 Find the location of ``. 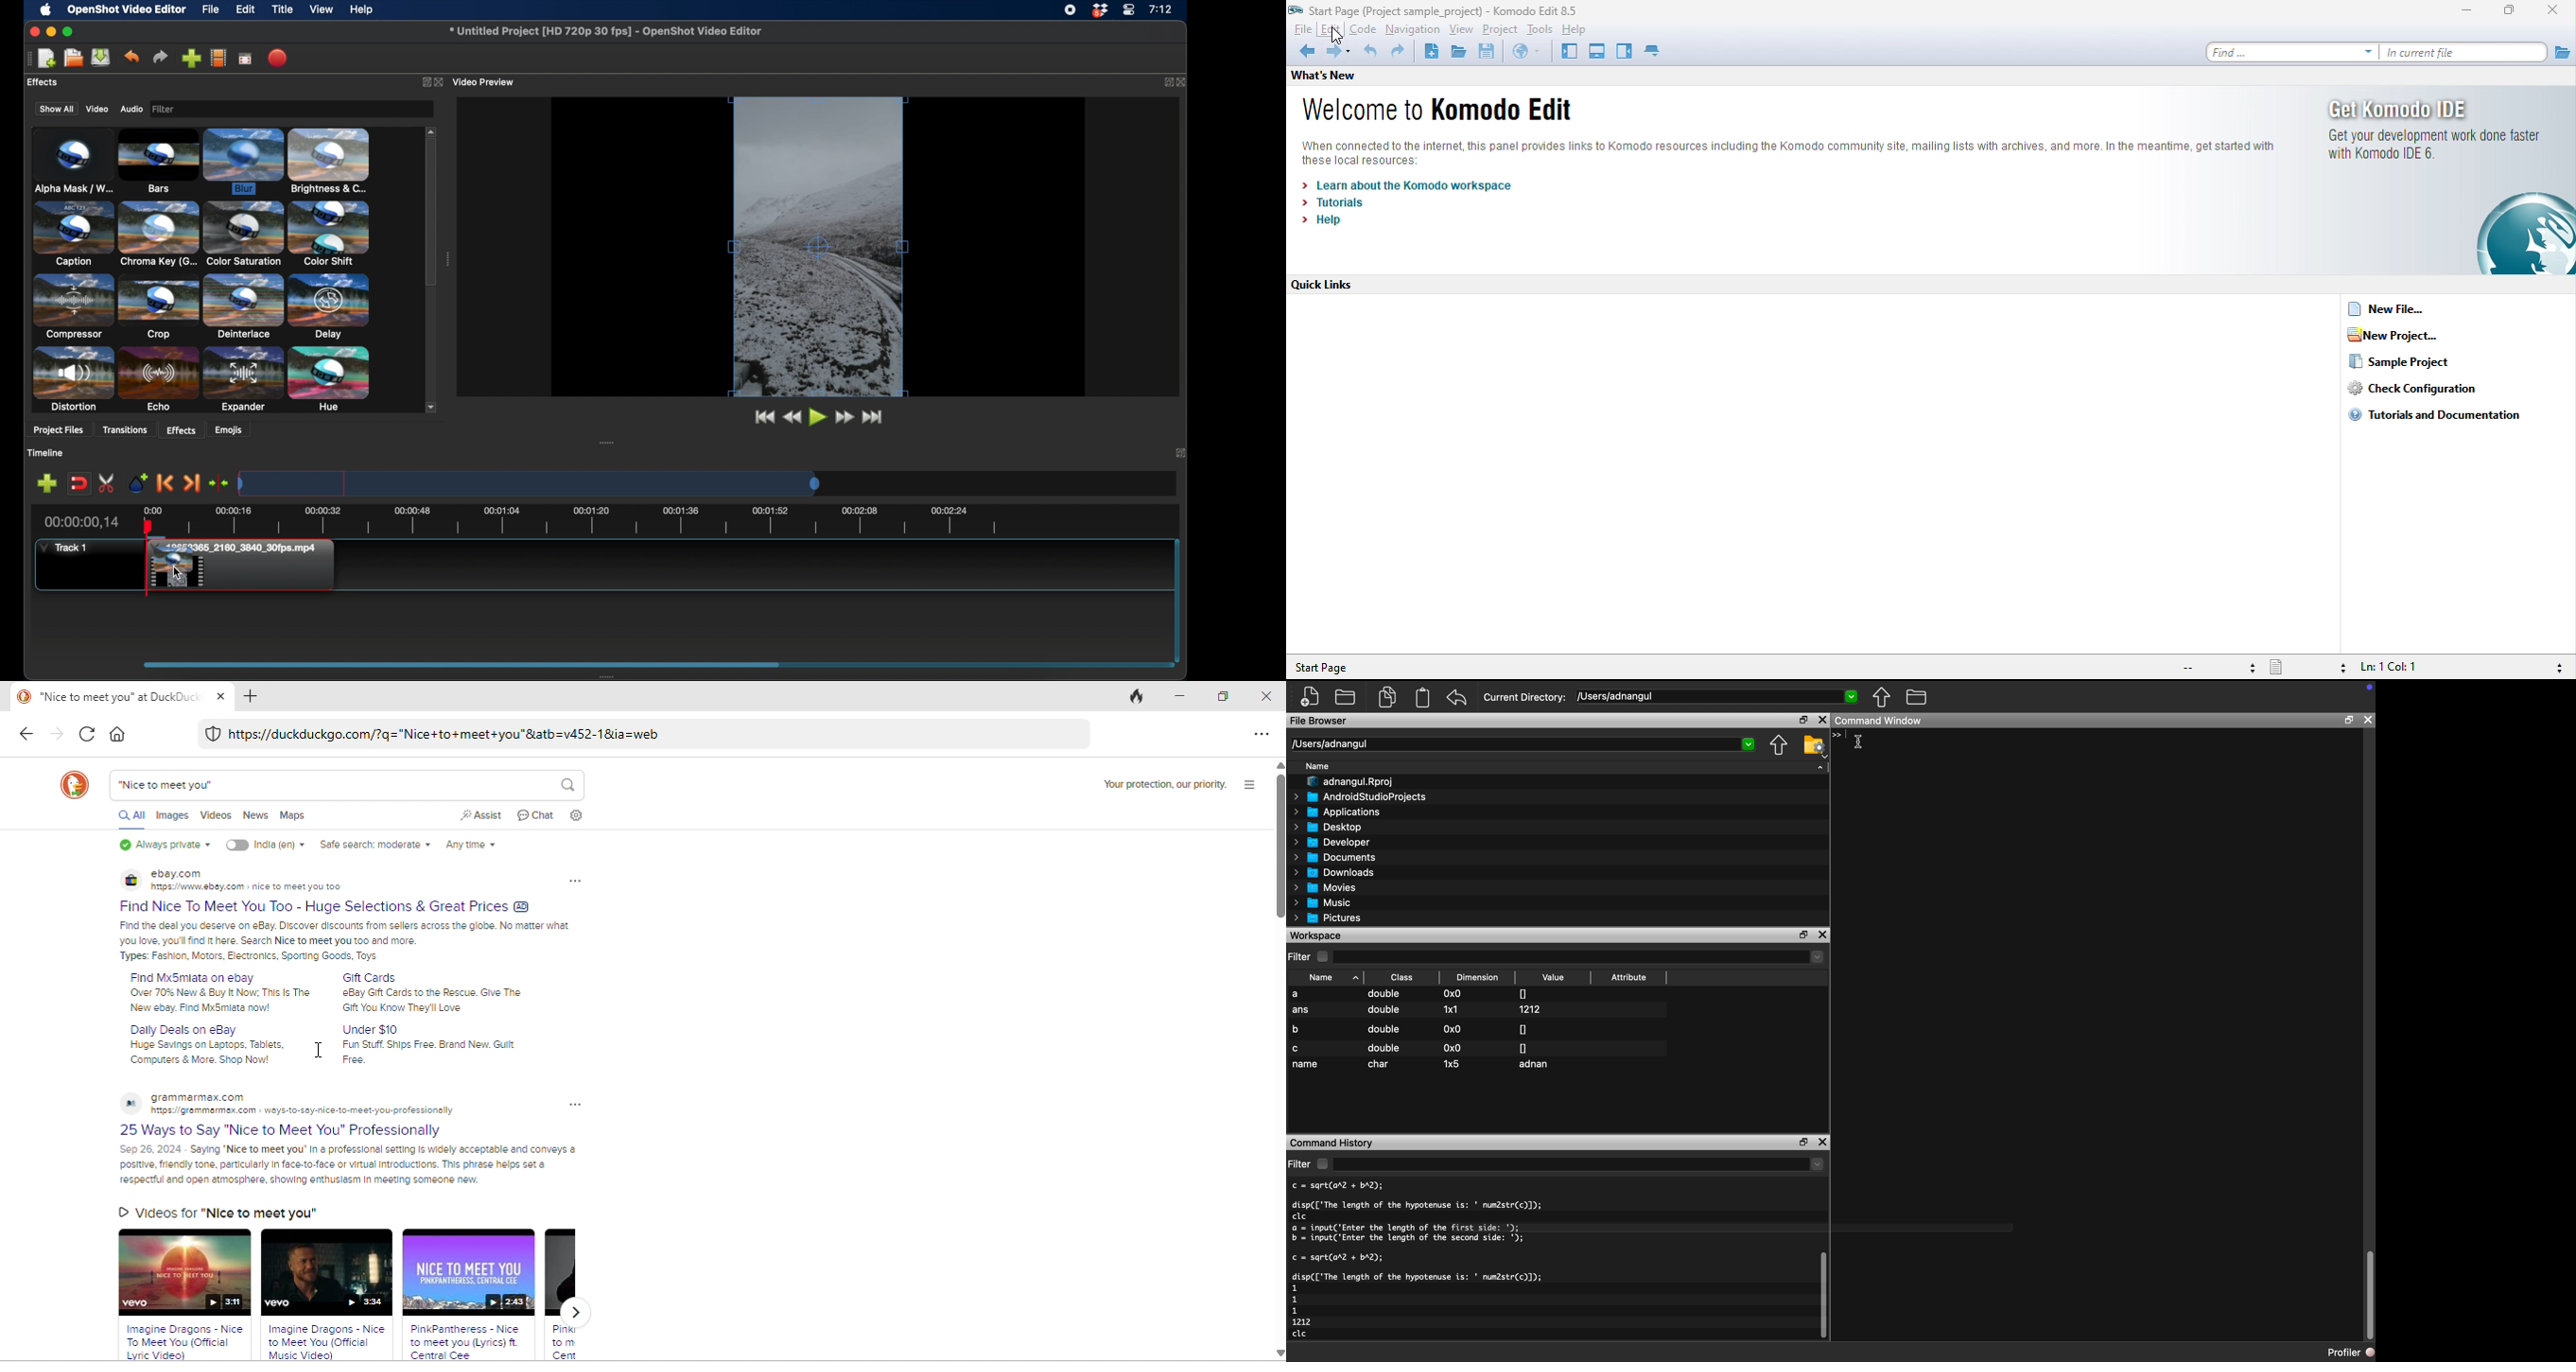

 is located at coordinates (325, 1342).